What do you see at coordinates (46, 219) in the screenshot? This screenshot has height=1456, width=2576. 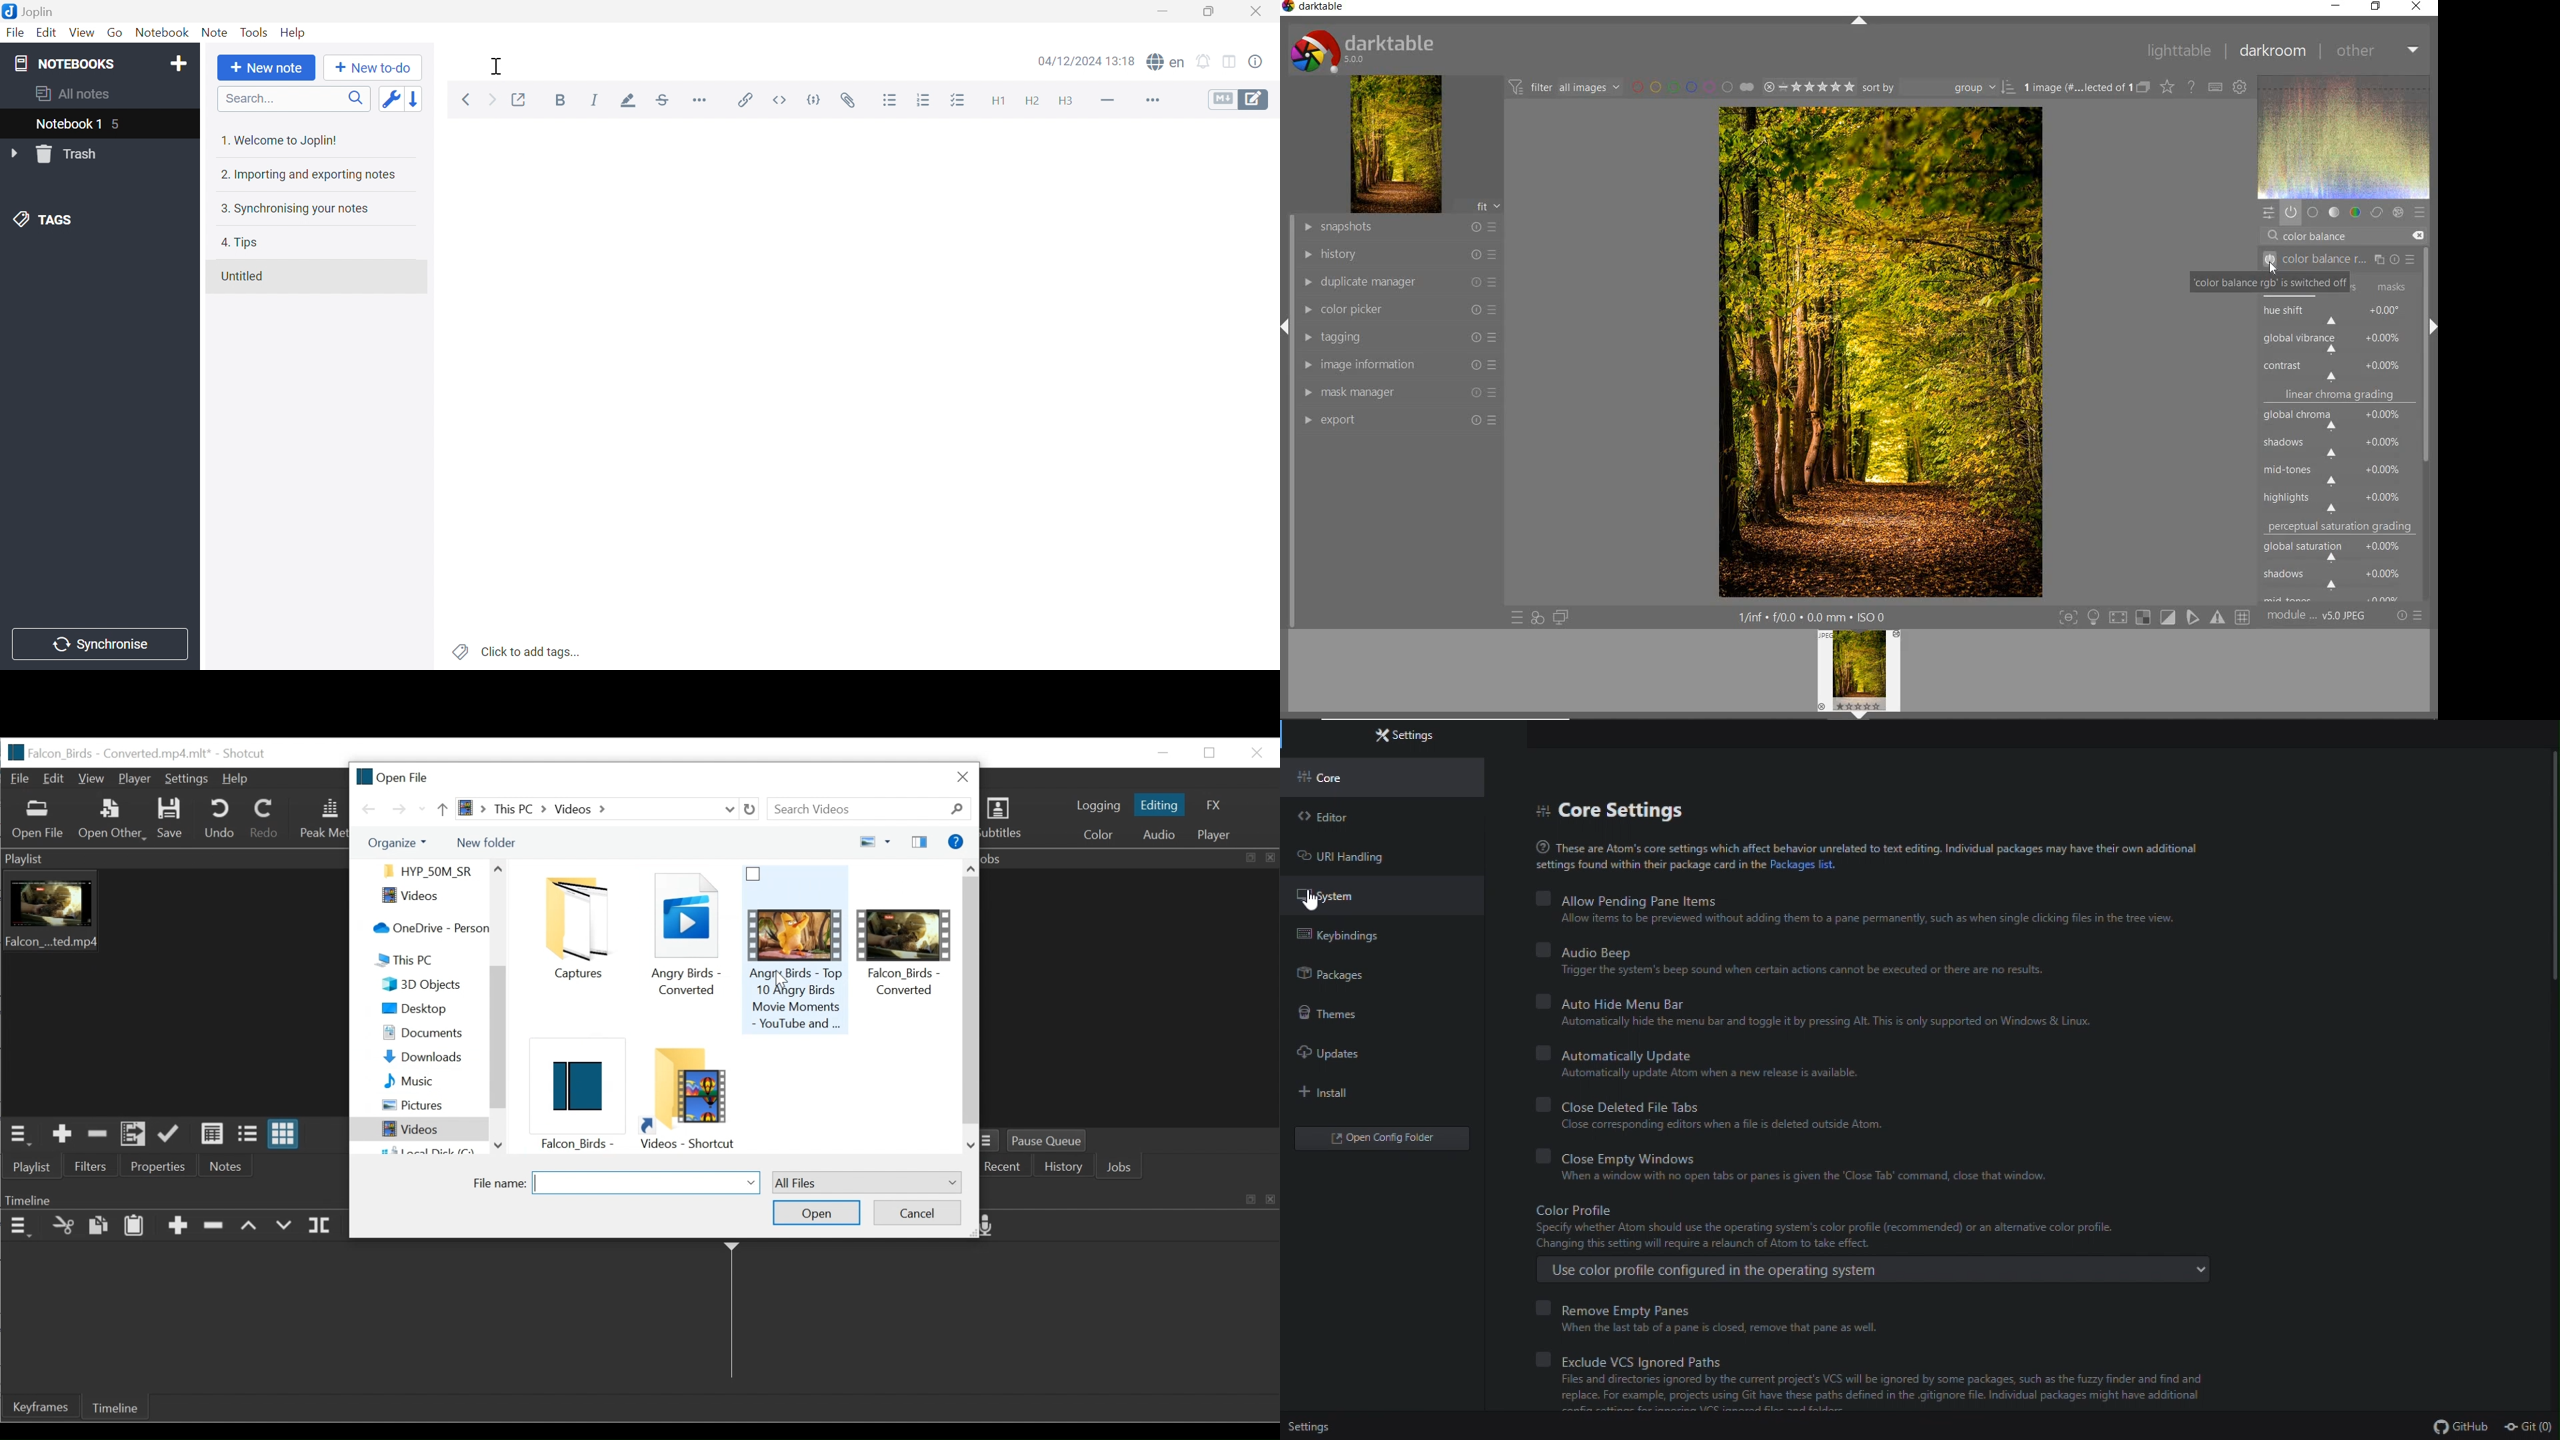 I see `TAGS` at bounding box center [46, 219].